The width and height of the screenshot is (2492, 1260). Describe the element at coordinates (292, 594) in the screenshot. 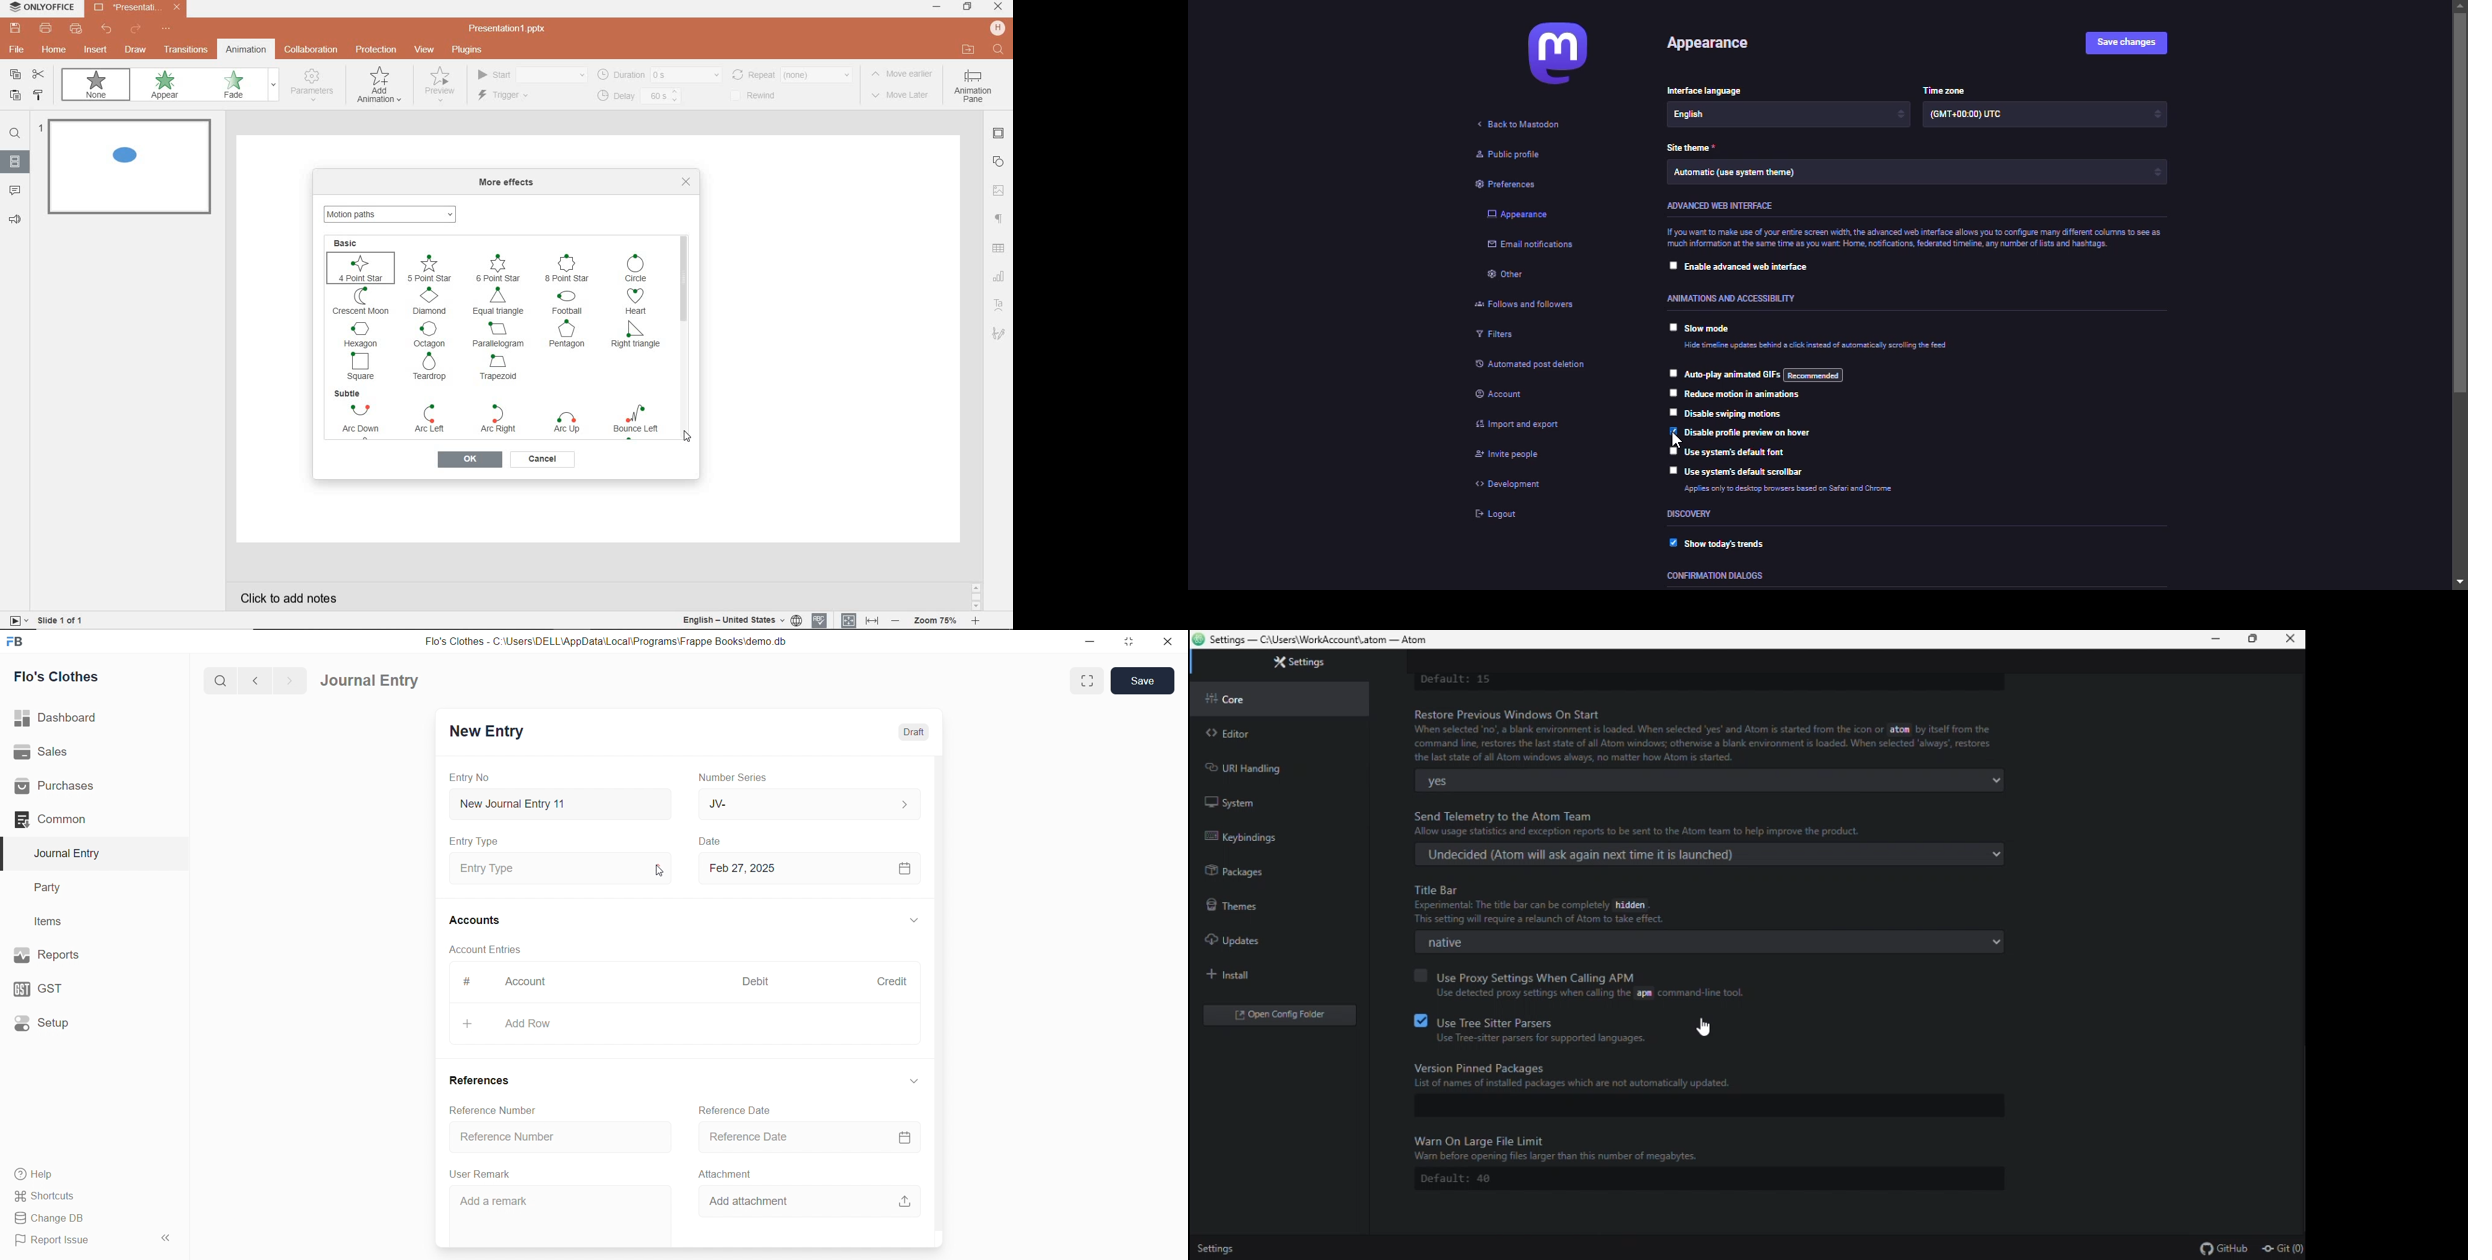

I see `click to add notes` at that location.